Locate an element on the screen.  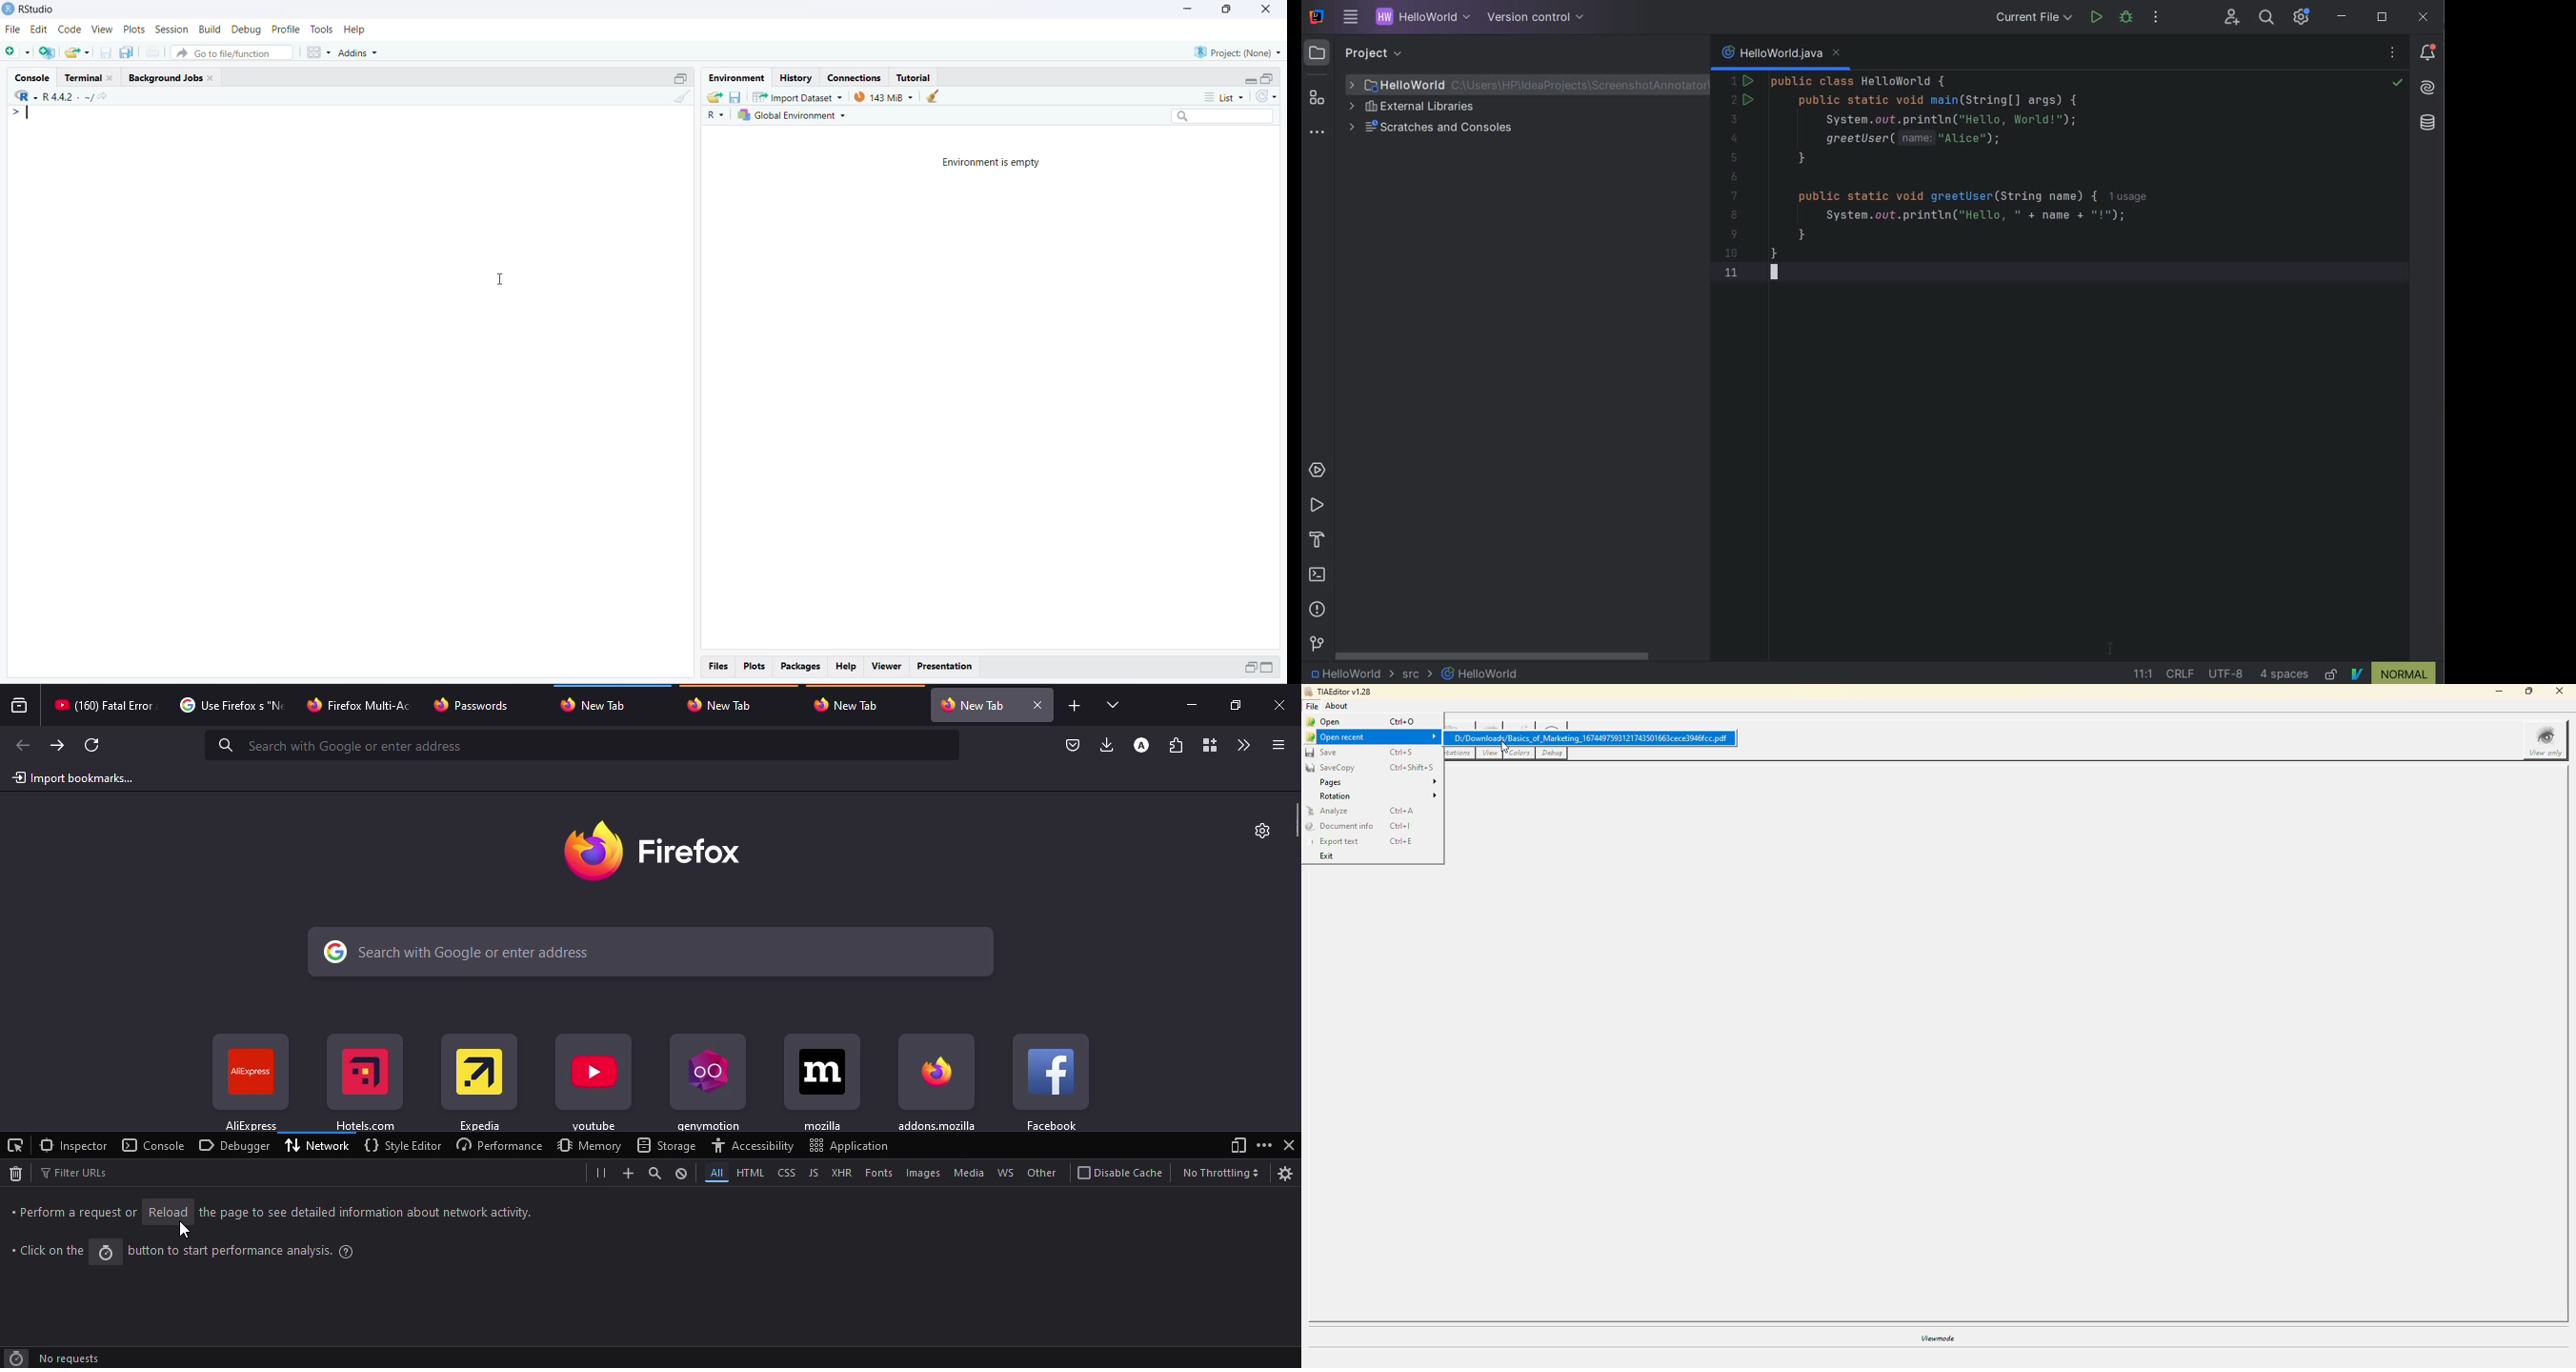
History  is located at coordinates (797, 78).